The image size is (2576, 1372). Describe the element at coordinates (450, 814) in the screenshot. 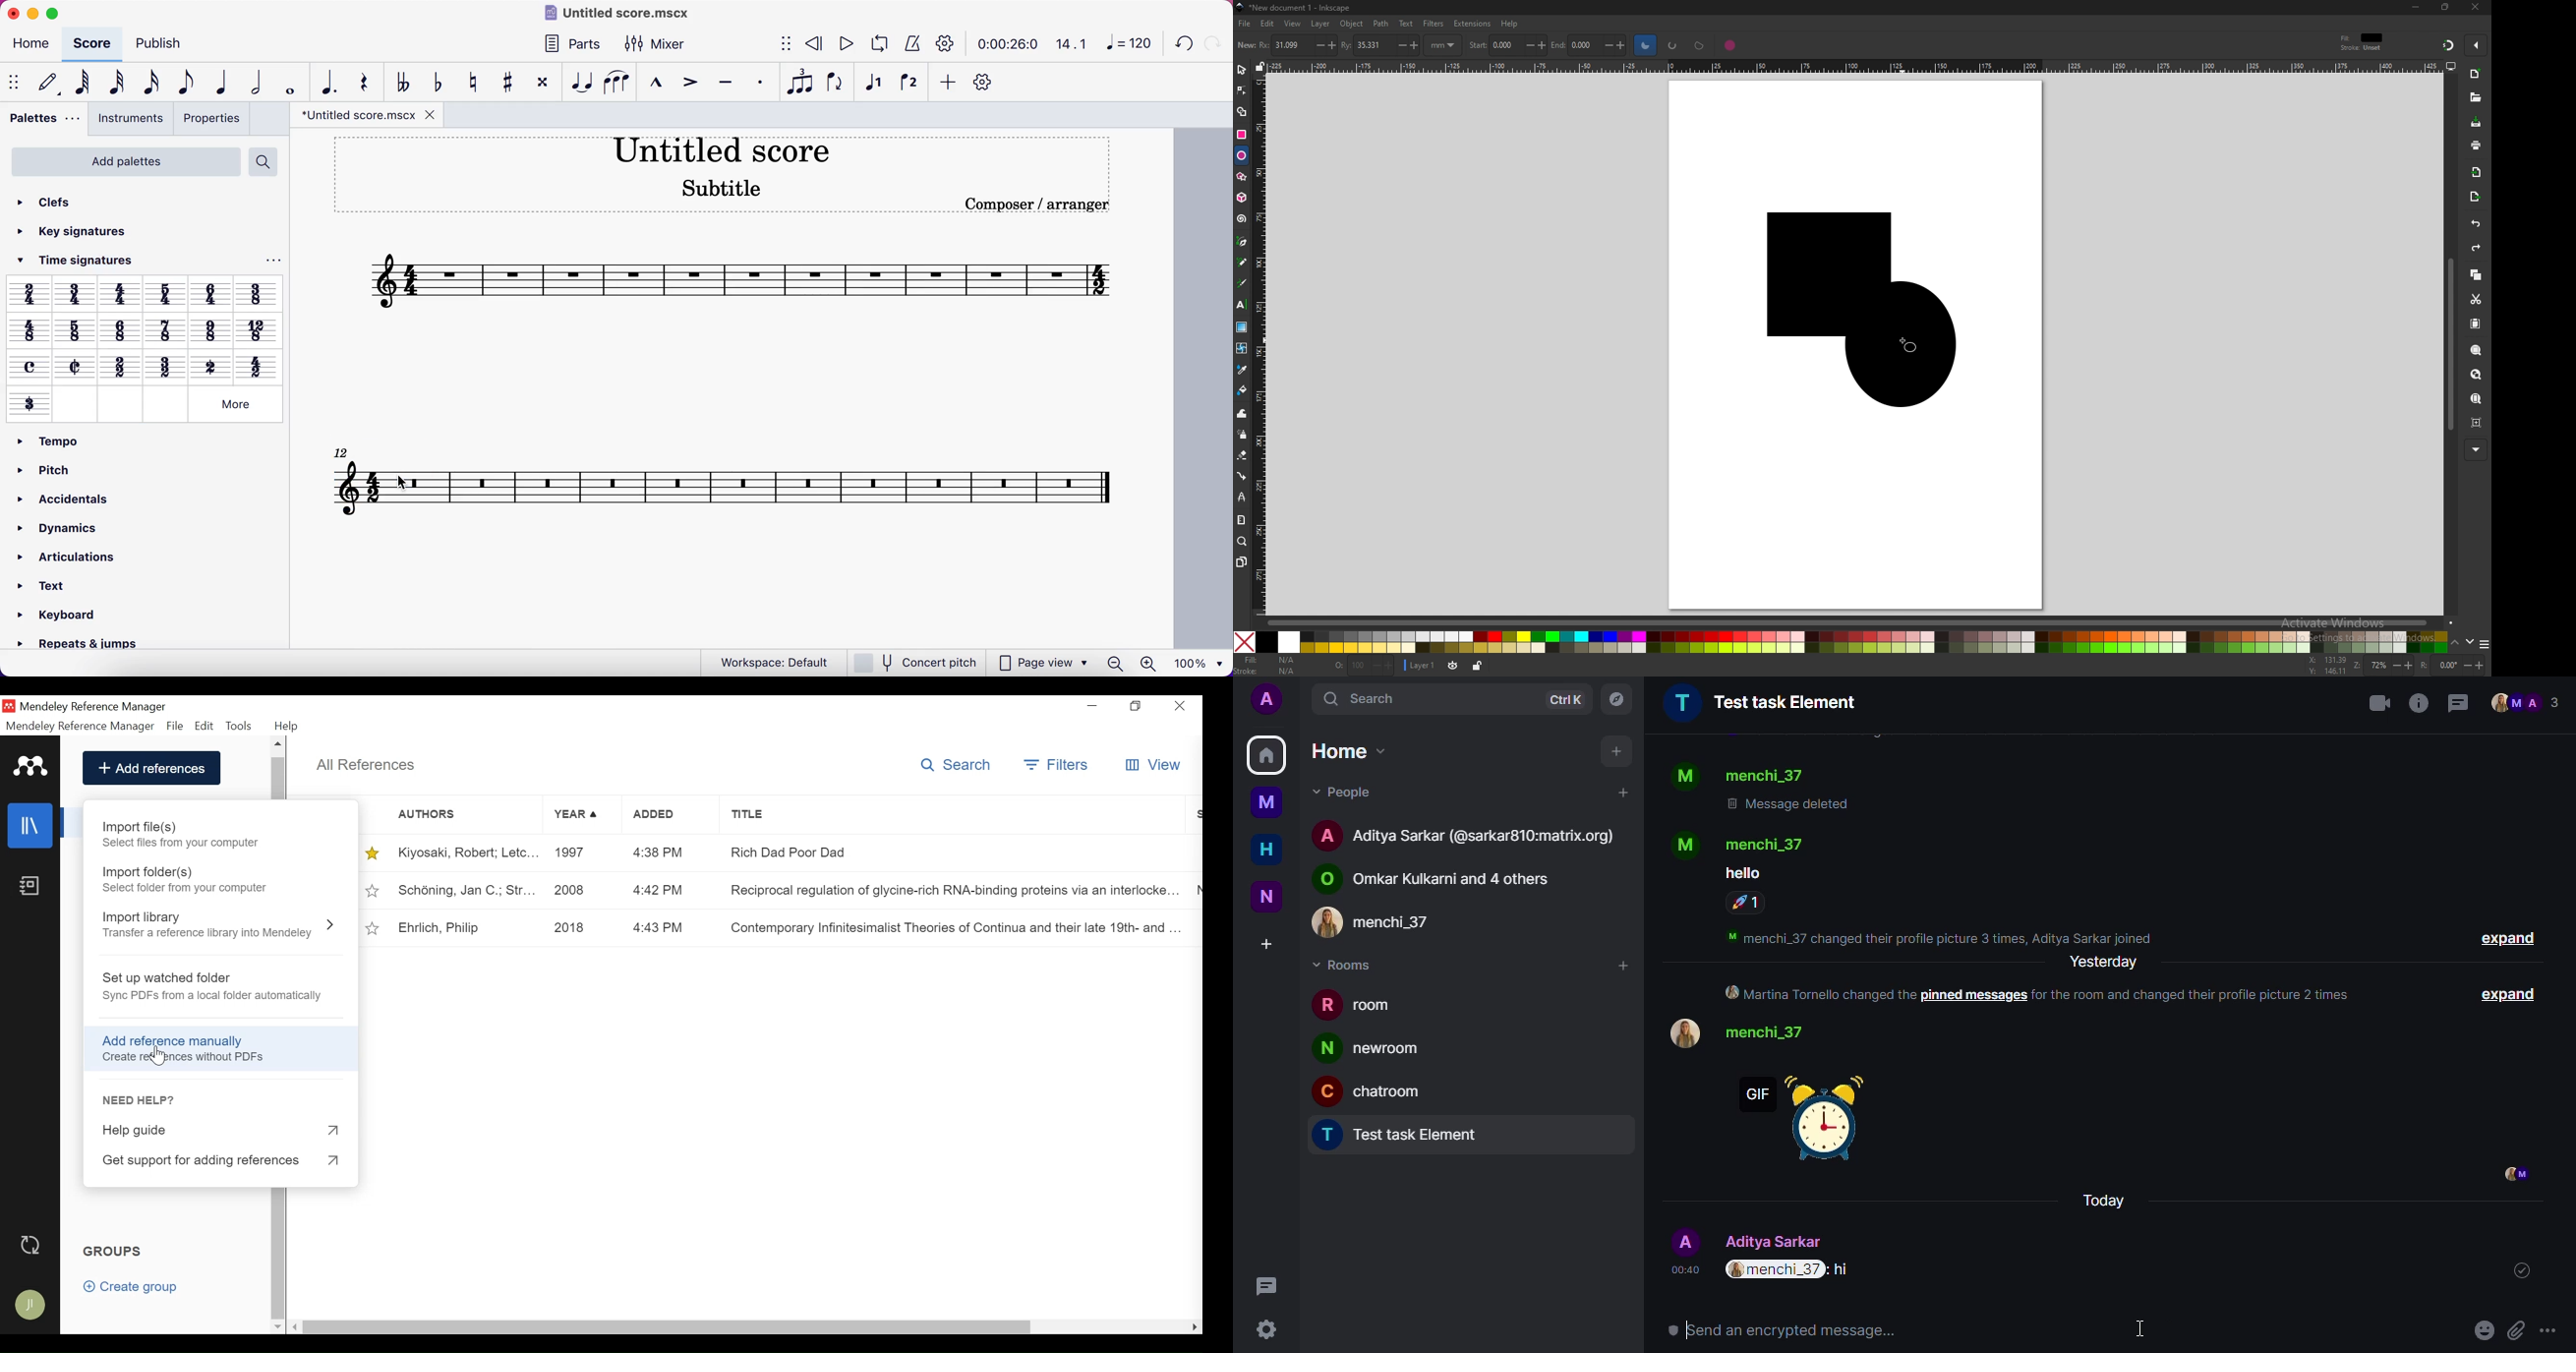

I see `Author` at that location.